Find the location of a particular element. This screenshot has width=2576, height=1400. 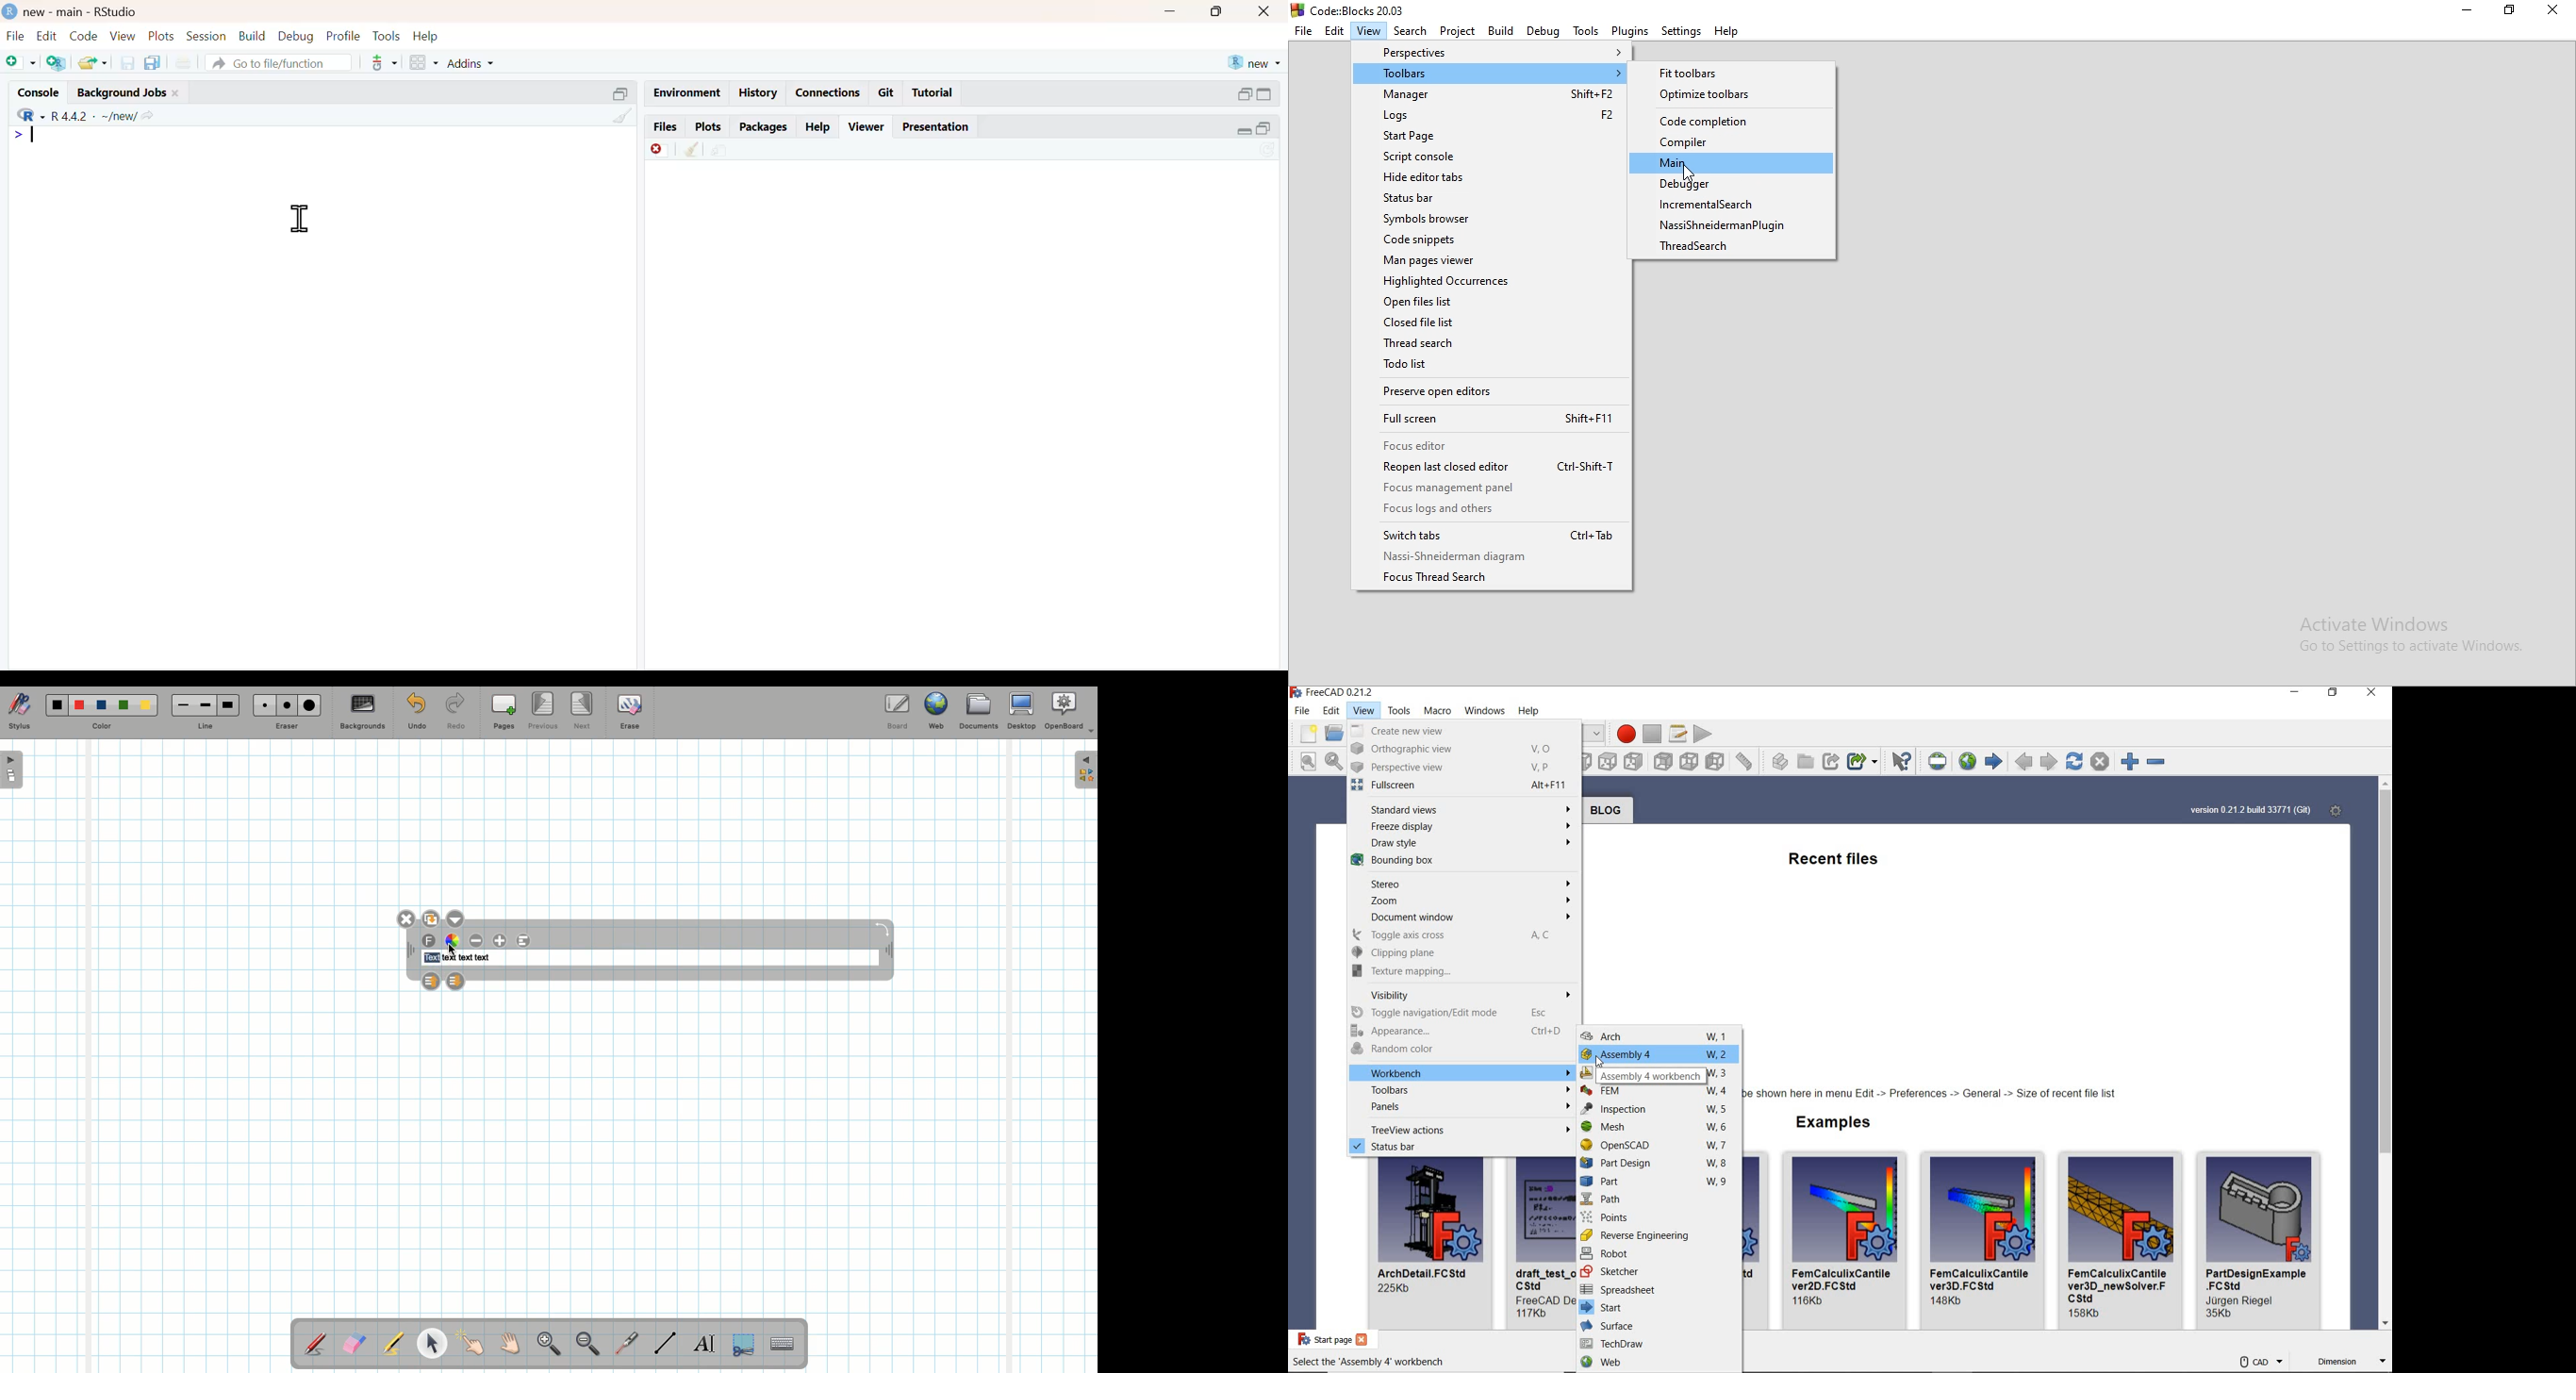

profile is located at coordinates (344, 36).